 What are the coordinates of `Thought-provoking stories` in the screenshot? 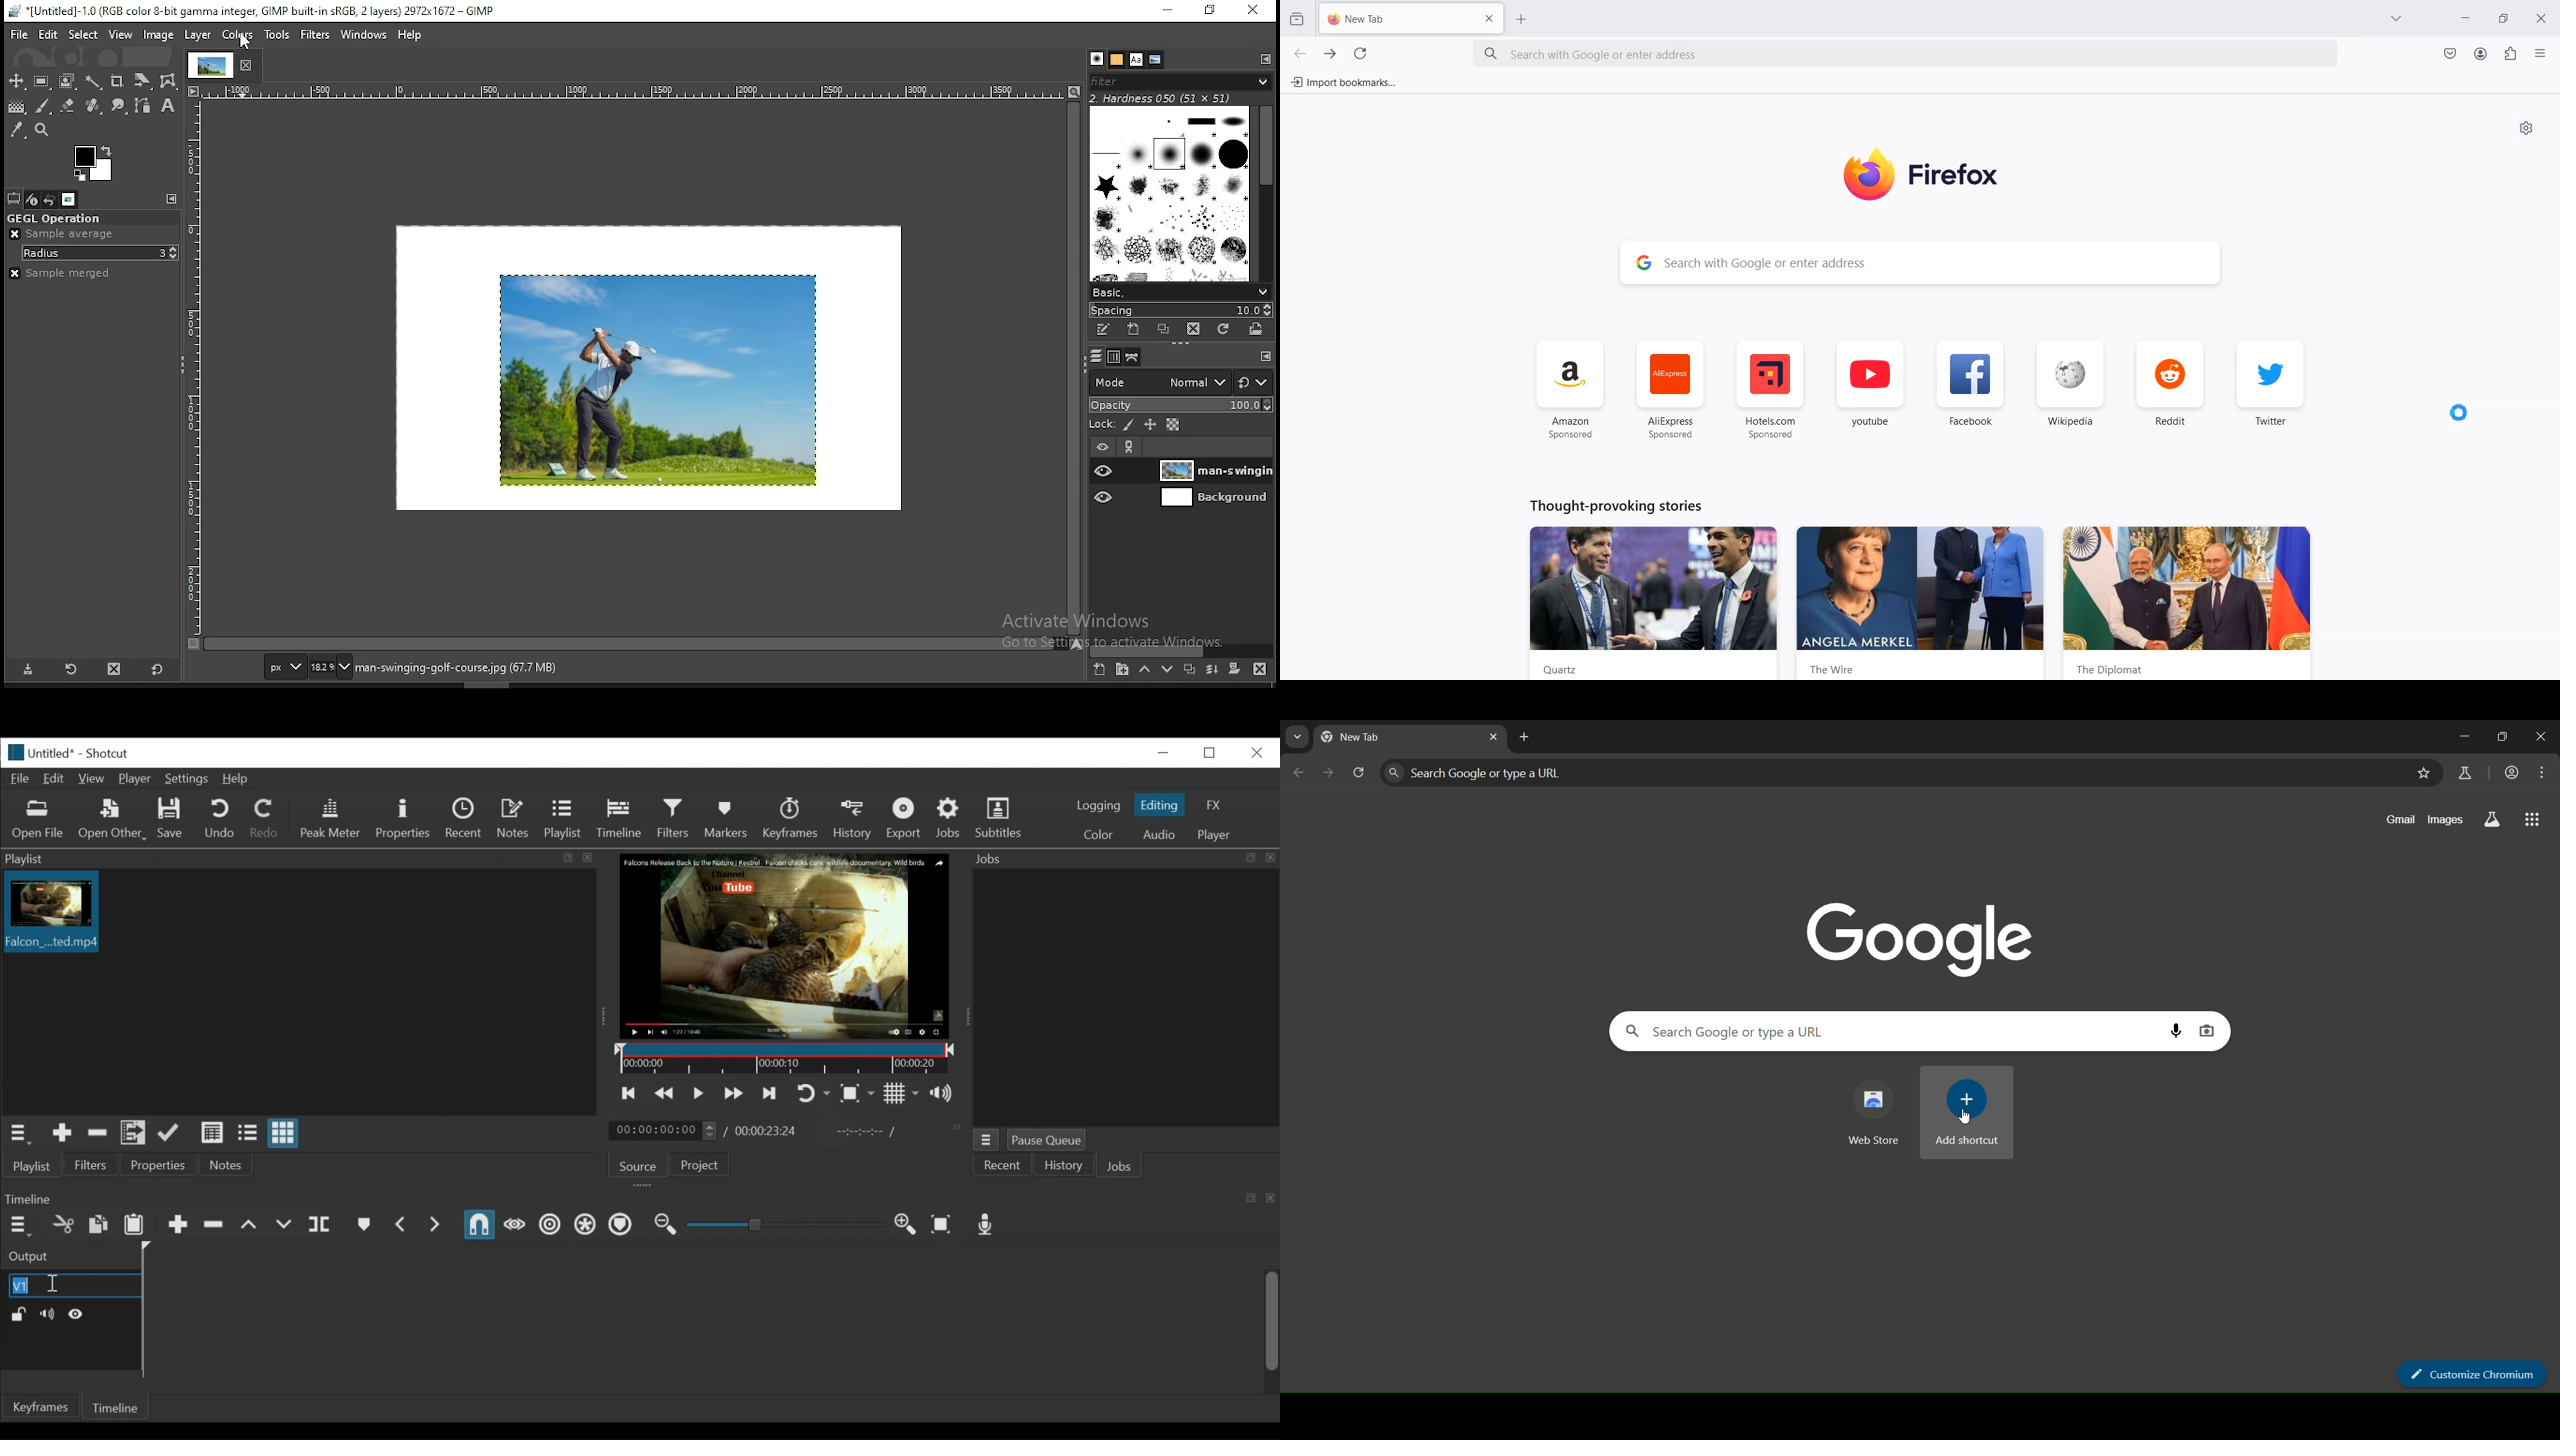 It's located at (1615, 505).